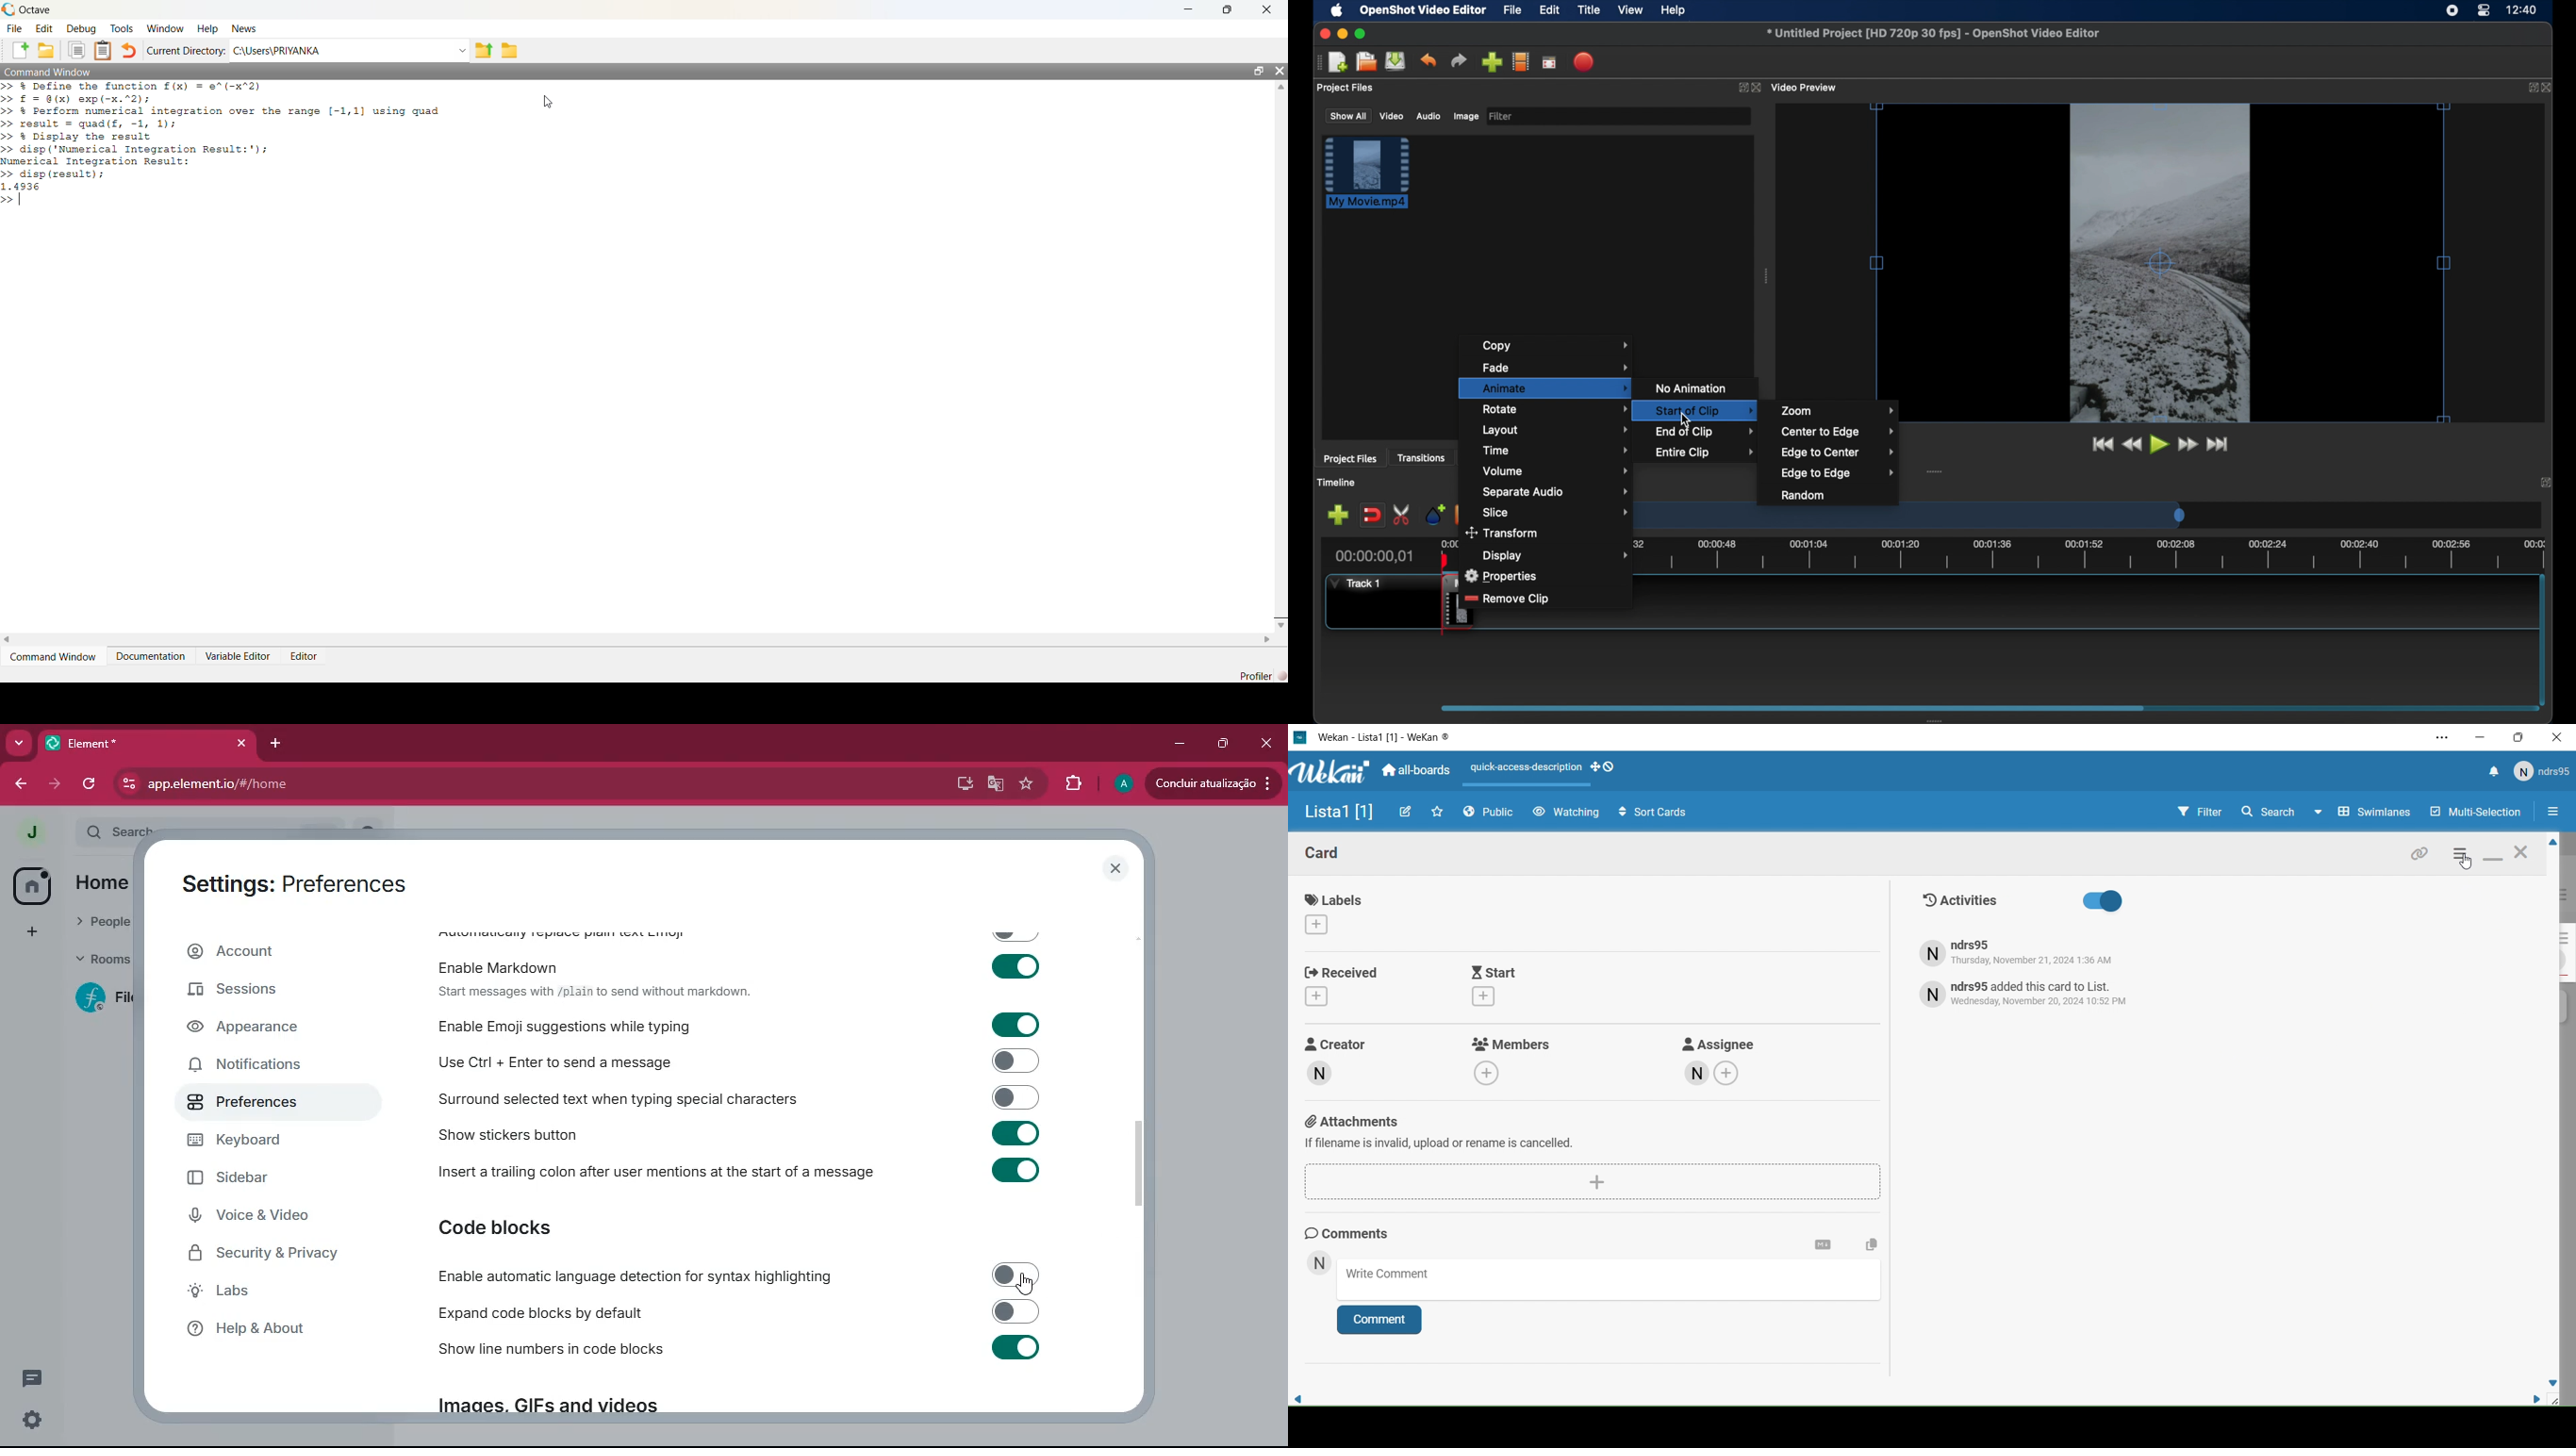  Describe the element at coordinates (27, 1422) in the screenshot. I see `settings` at that location.